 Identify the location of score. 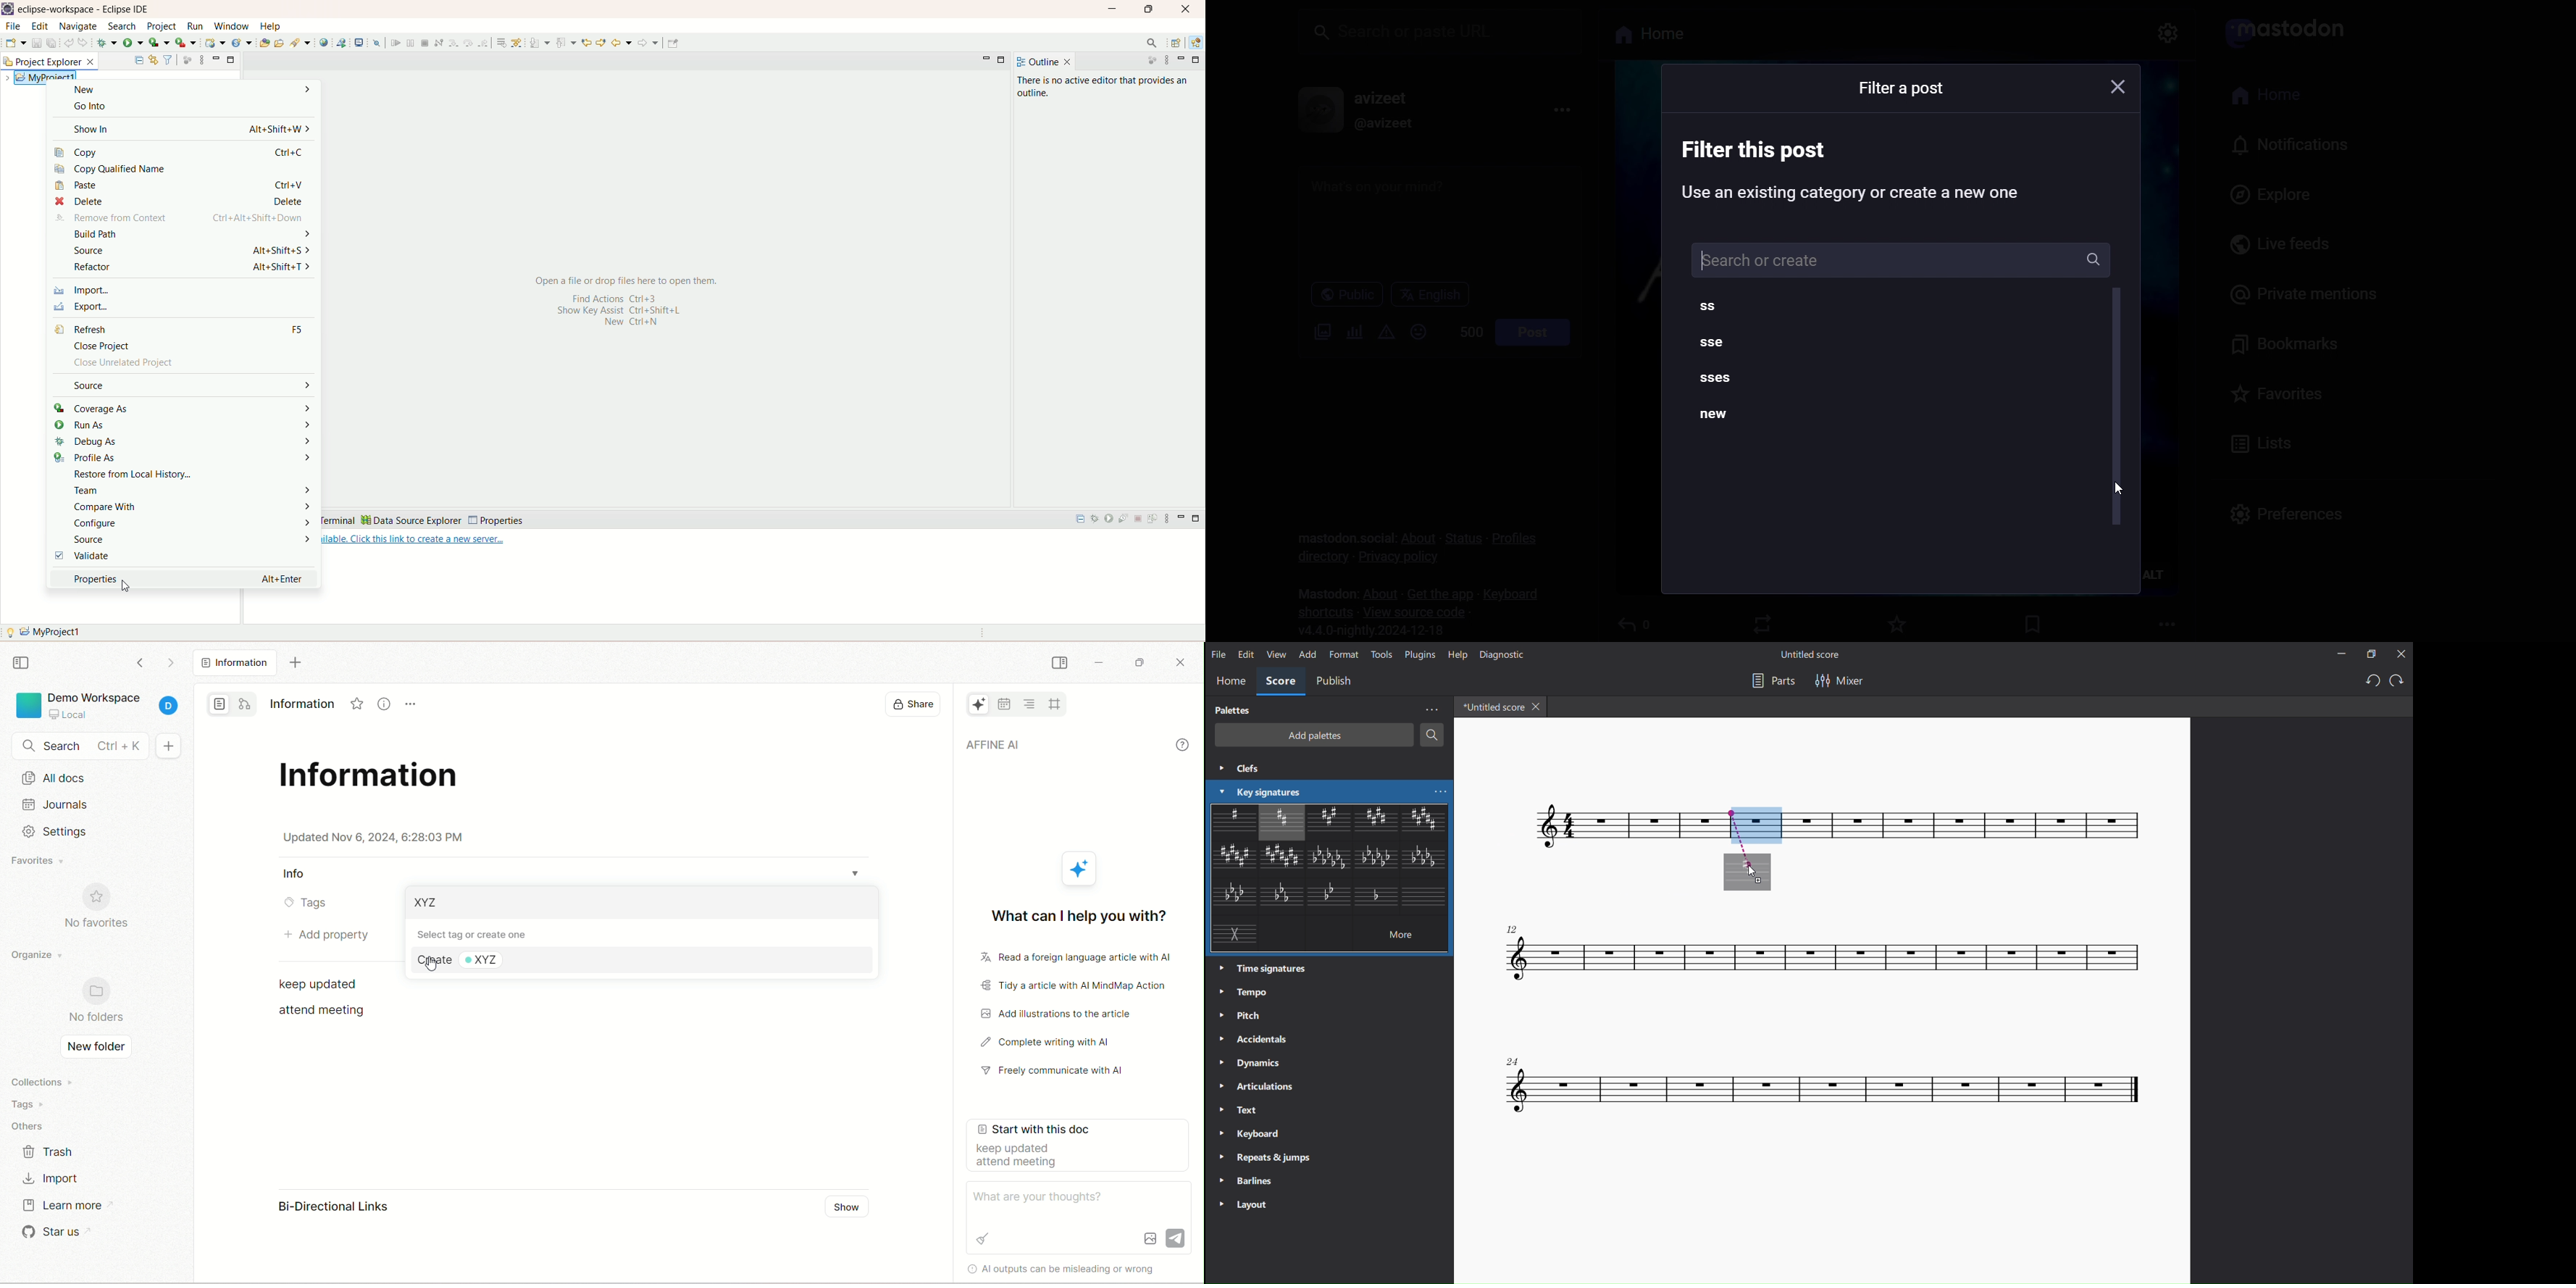
(1280, 680).